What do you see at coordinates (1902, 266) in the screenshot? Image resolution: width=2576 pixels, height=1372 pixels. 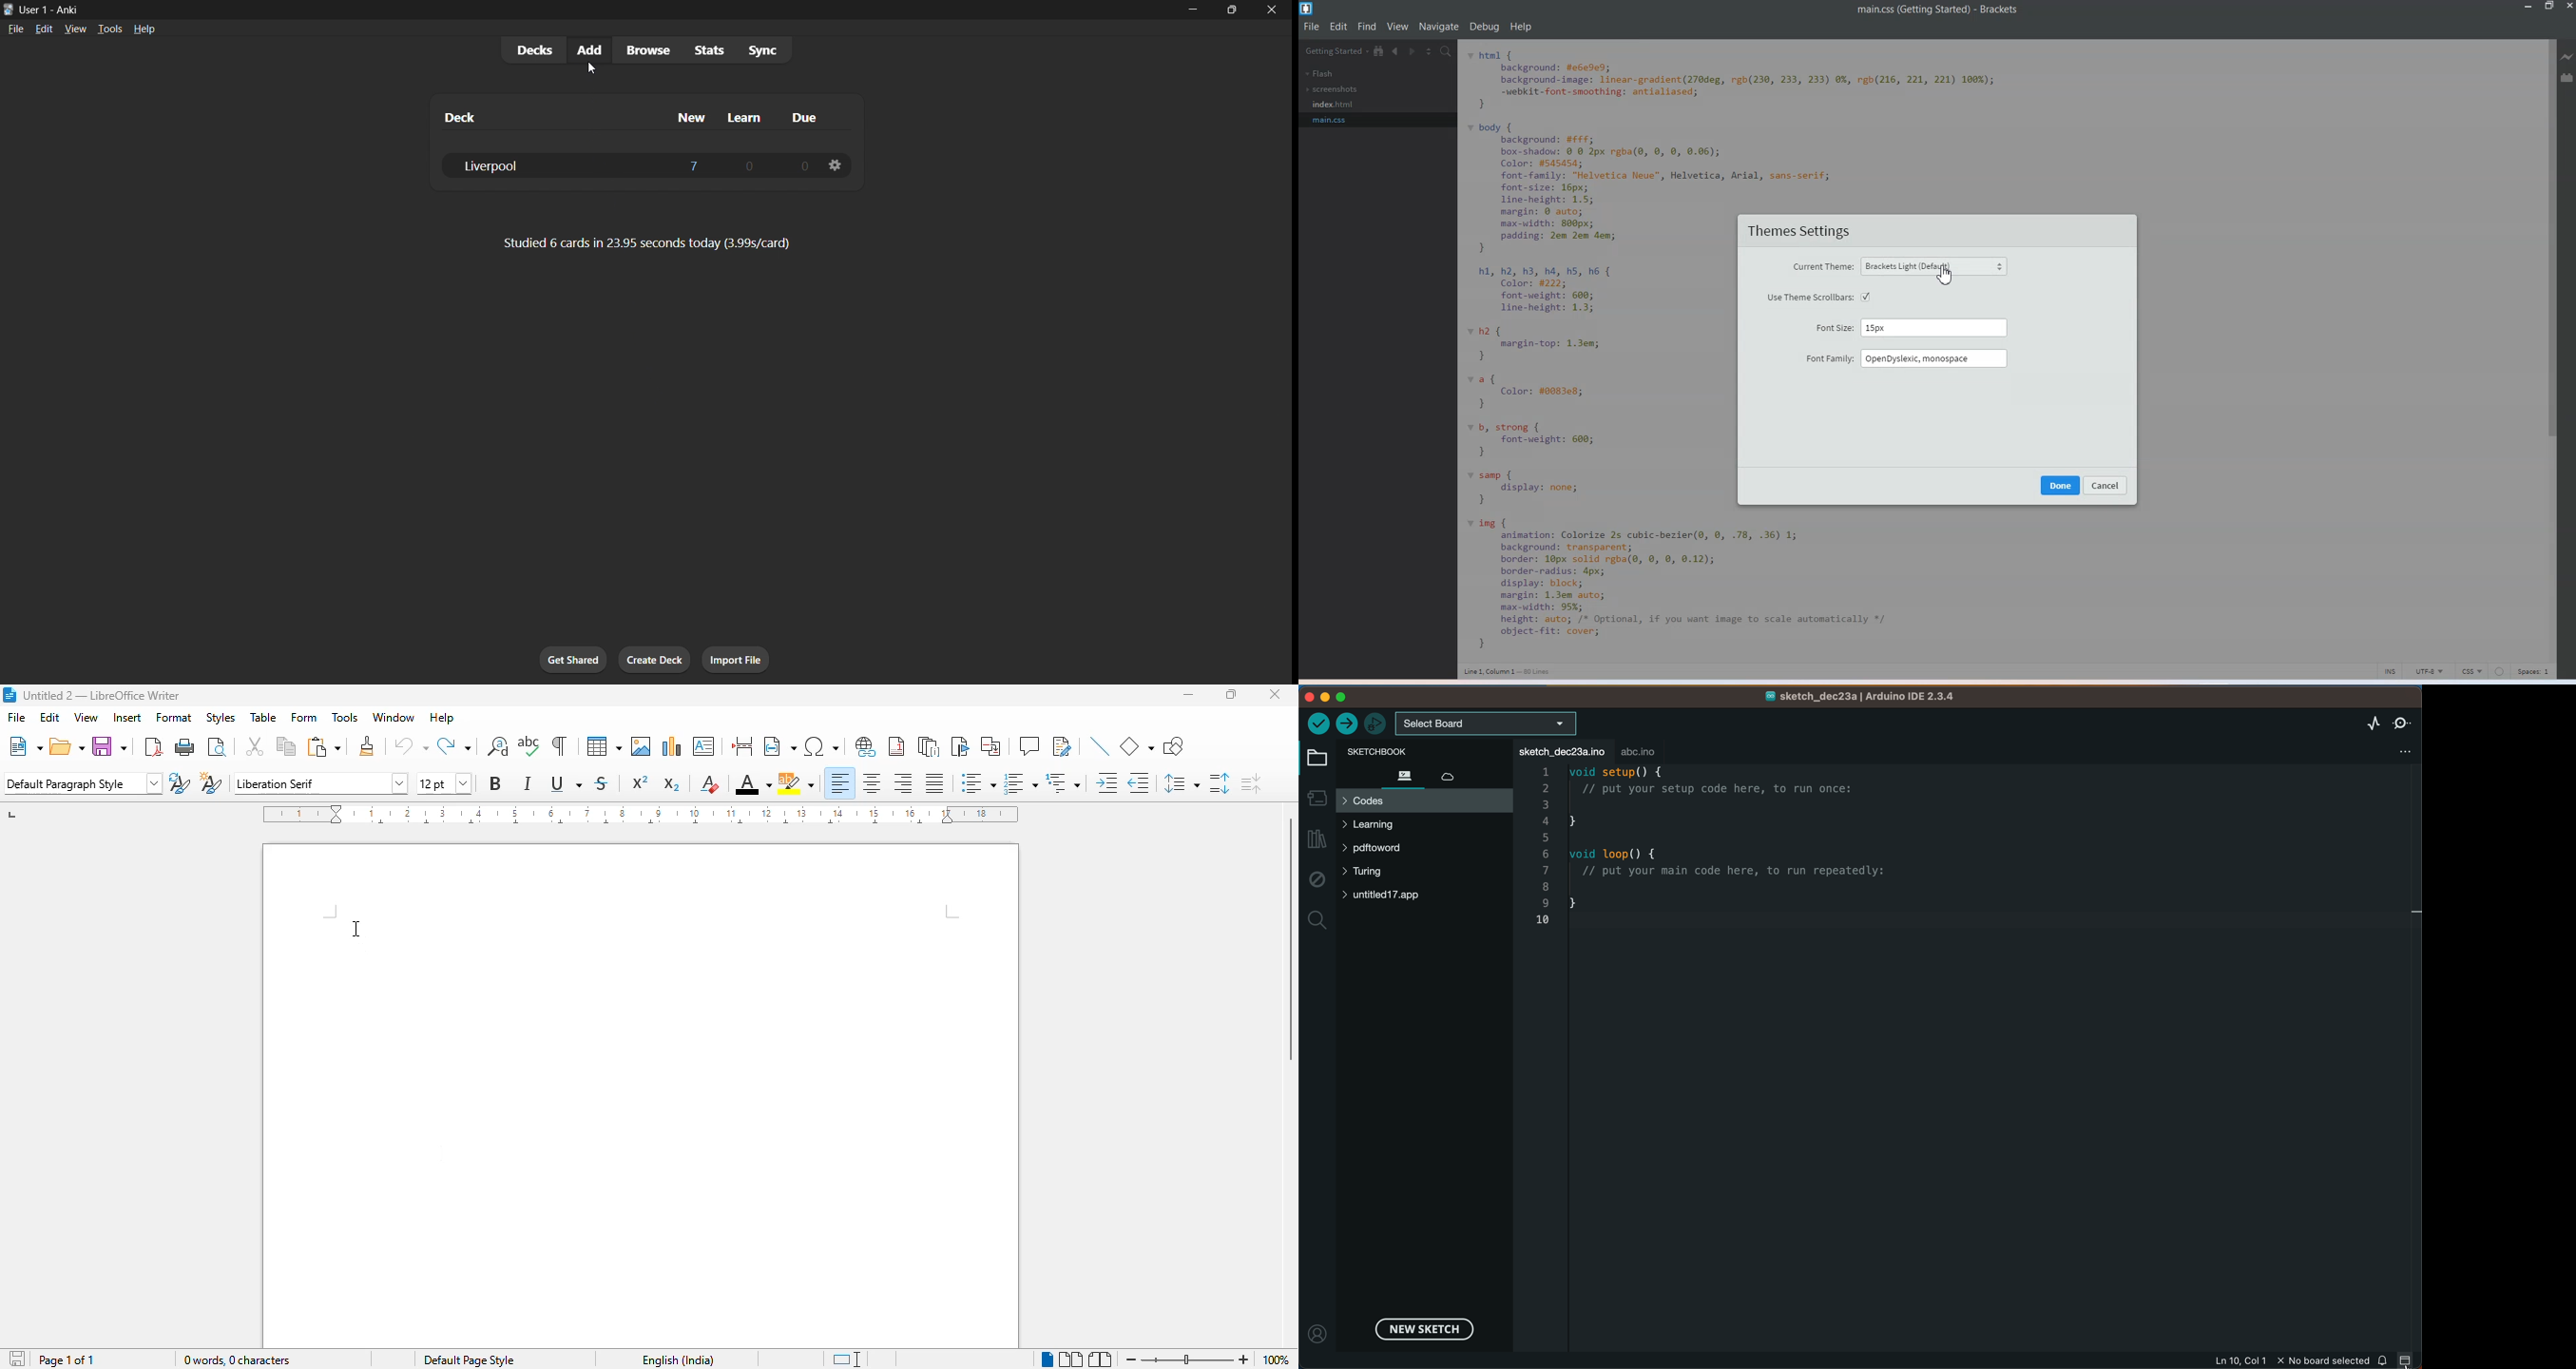 I see `Current theme` at bounding box center [1902, 266].